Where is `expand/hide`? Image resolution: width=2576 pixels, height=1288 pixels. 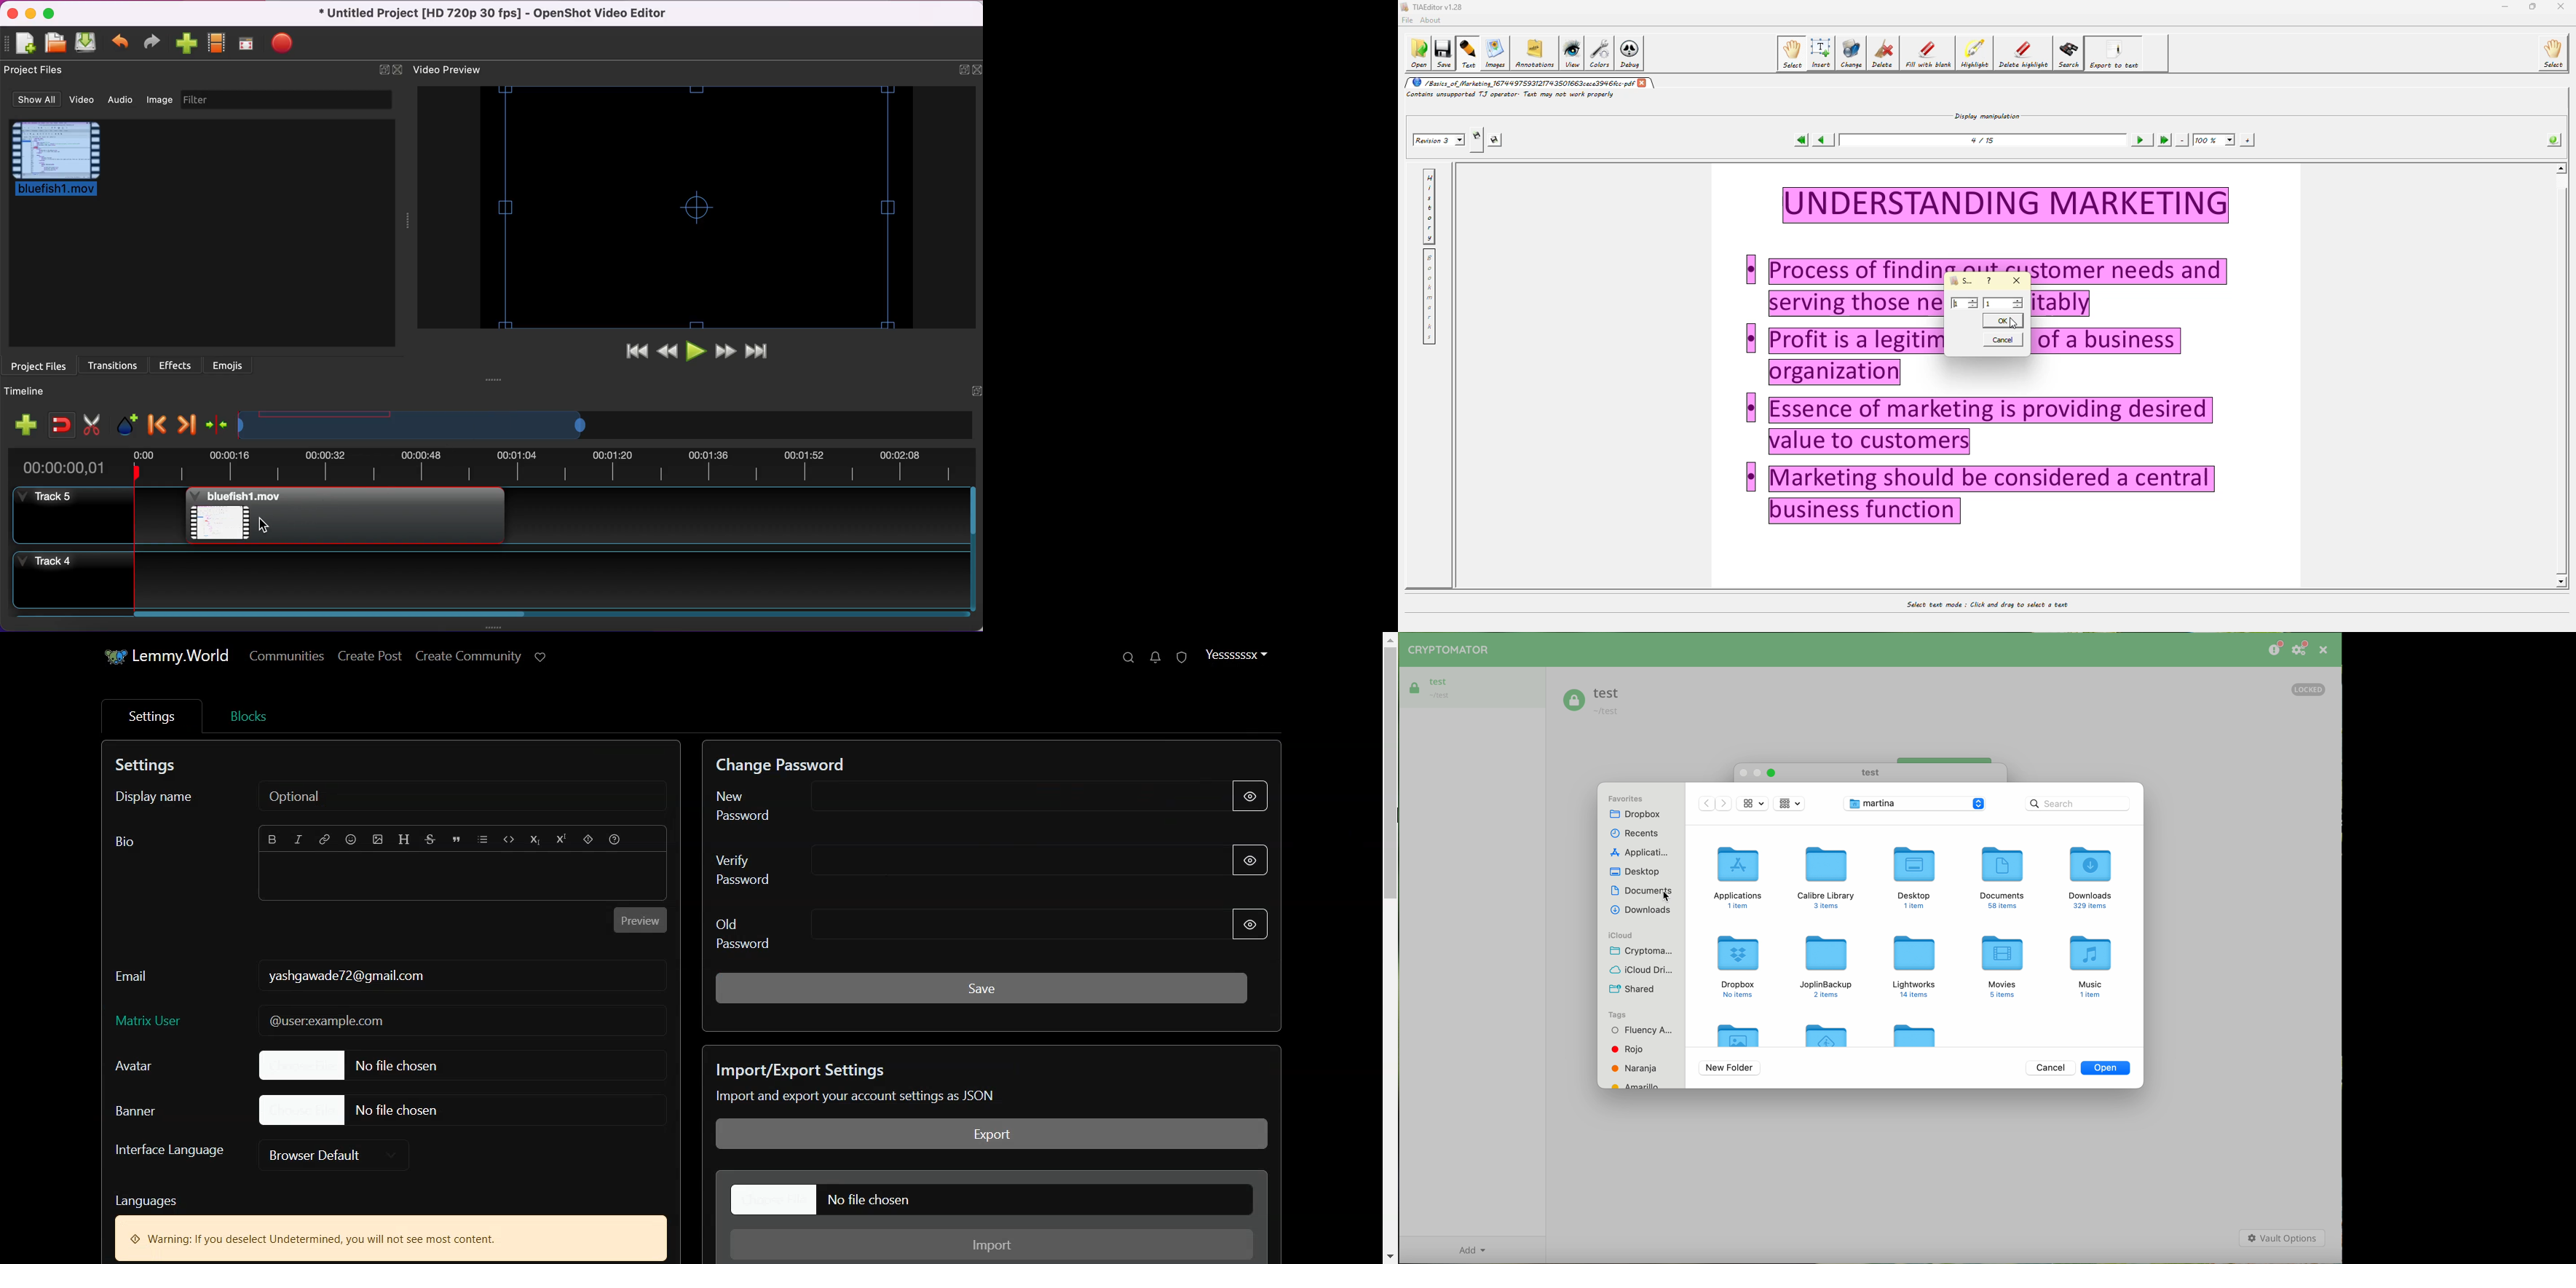 expand/hide is located at coordinates (962, 69).